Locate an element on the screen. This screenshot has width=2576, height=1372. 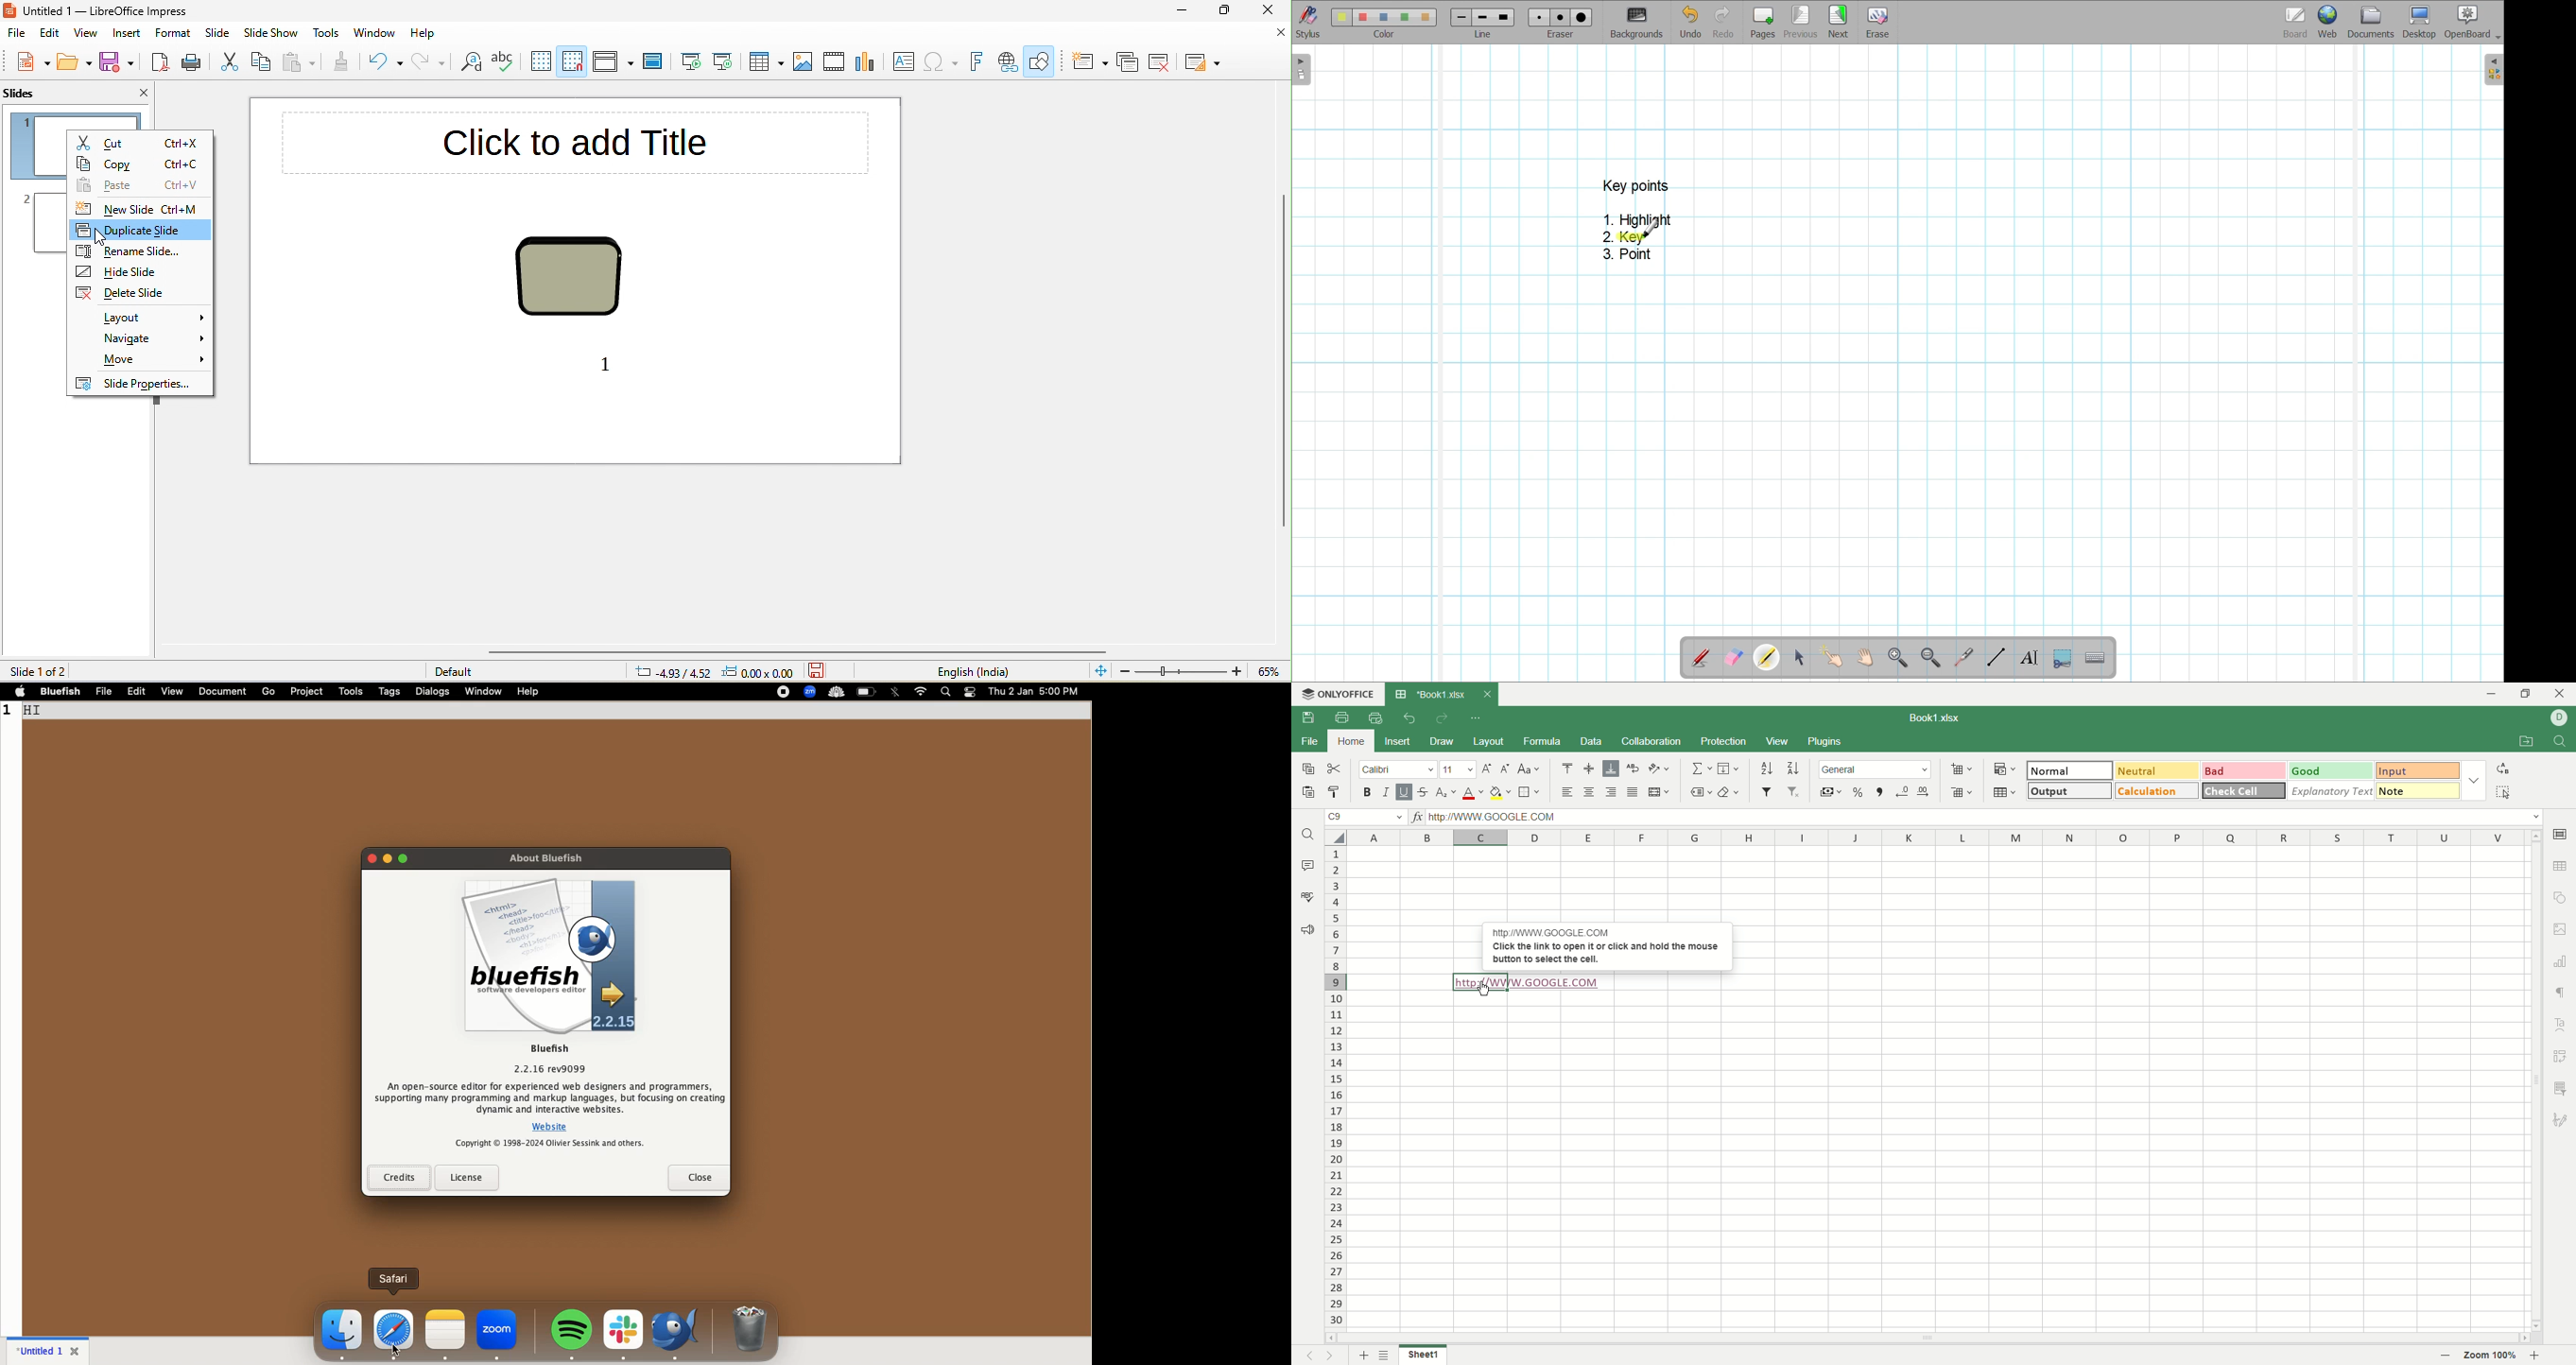
help is located at coordinates (530, 692).